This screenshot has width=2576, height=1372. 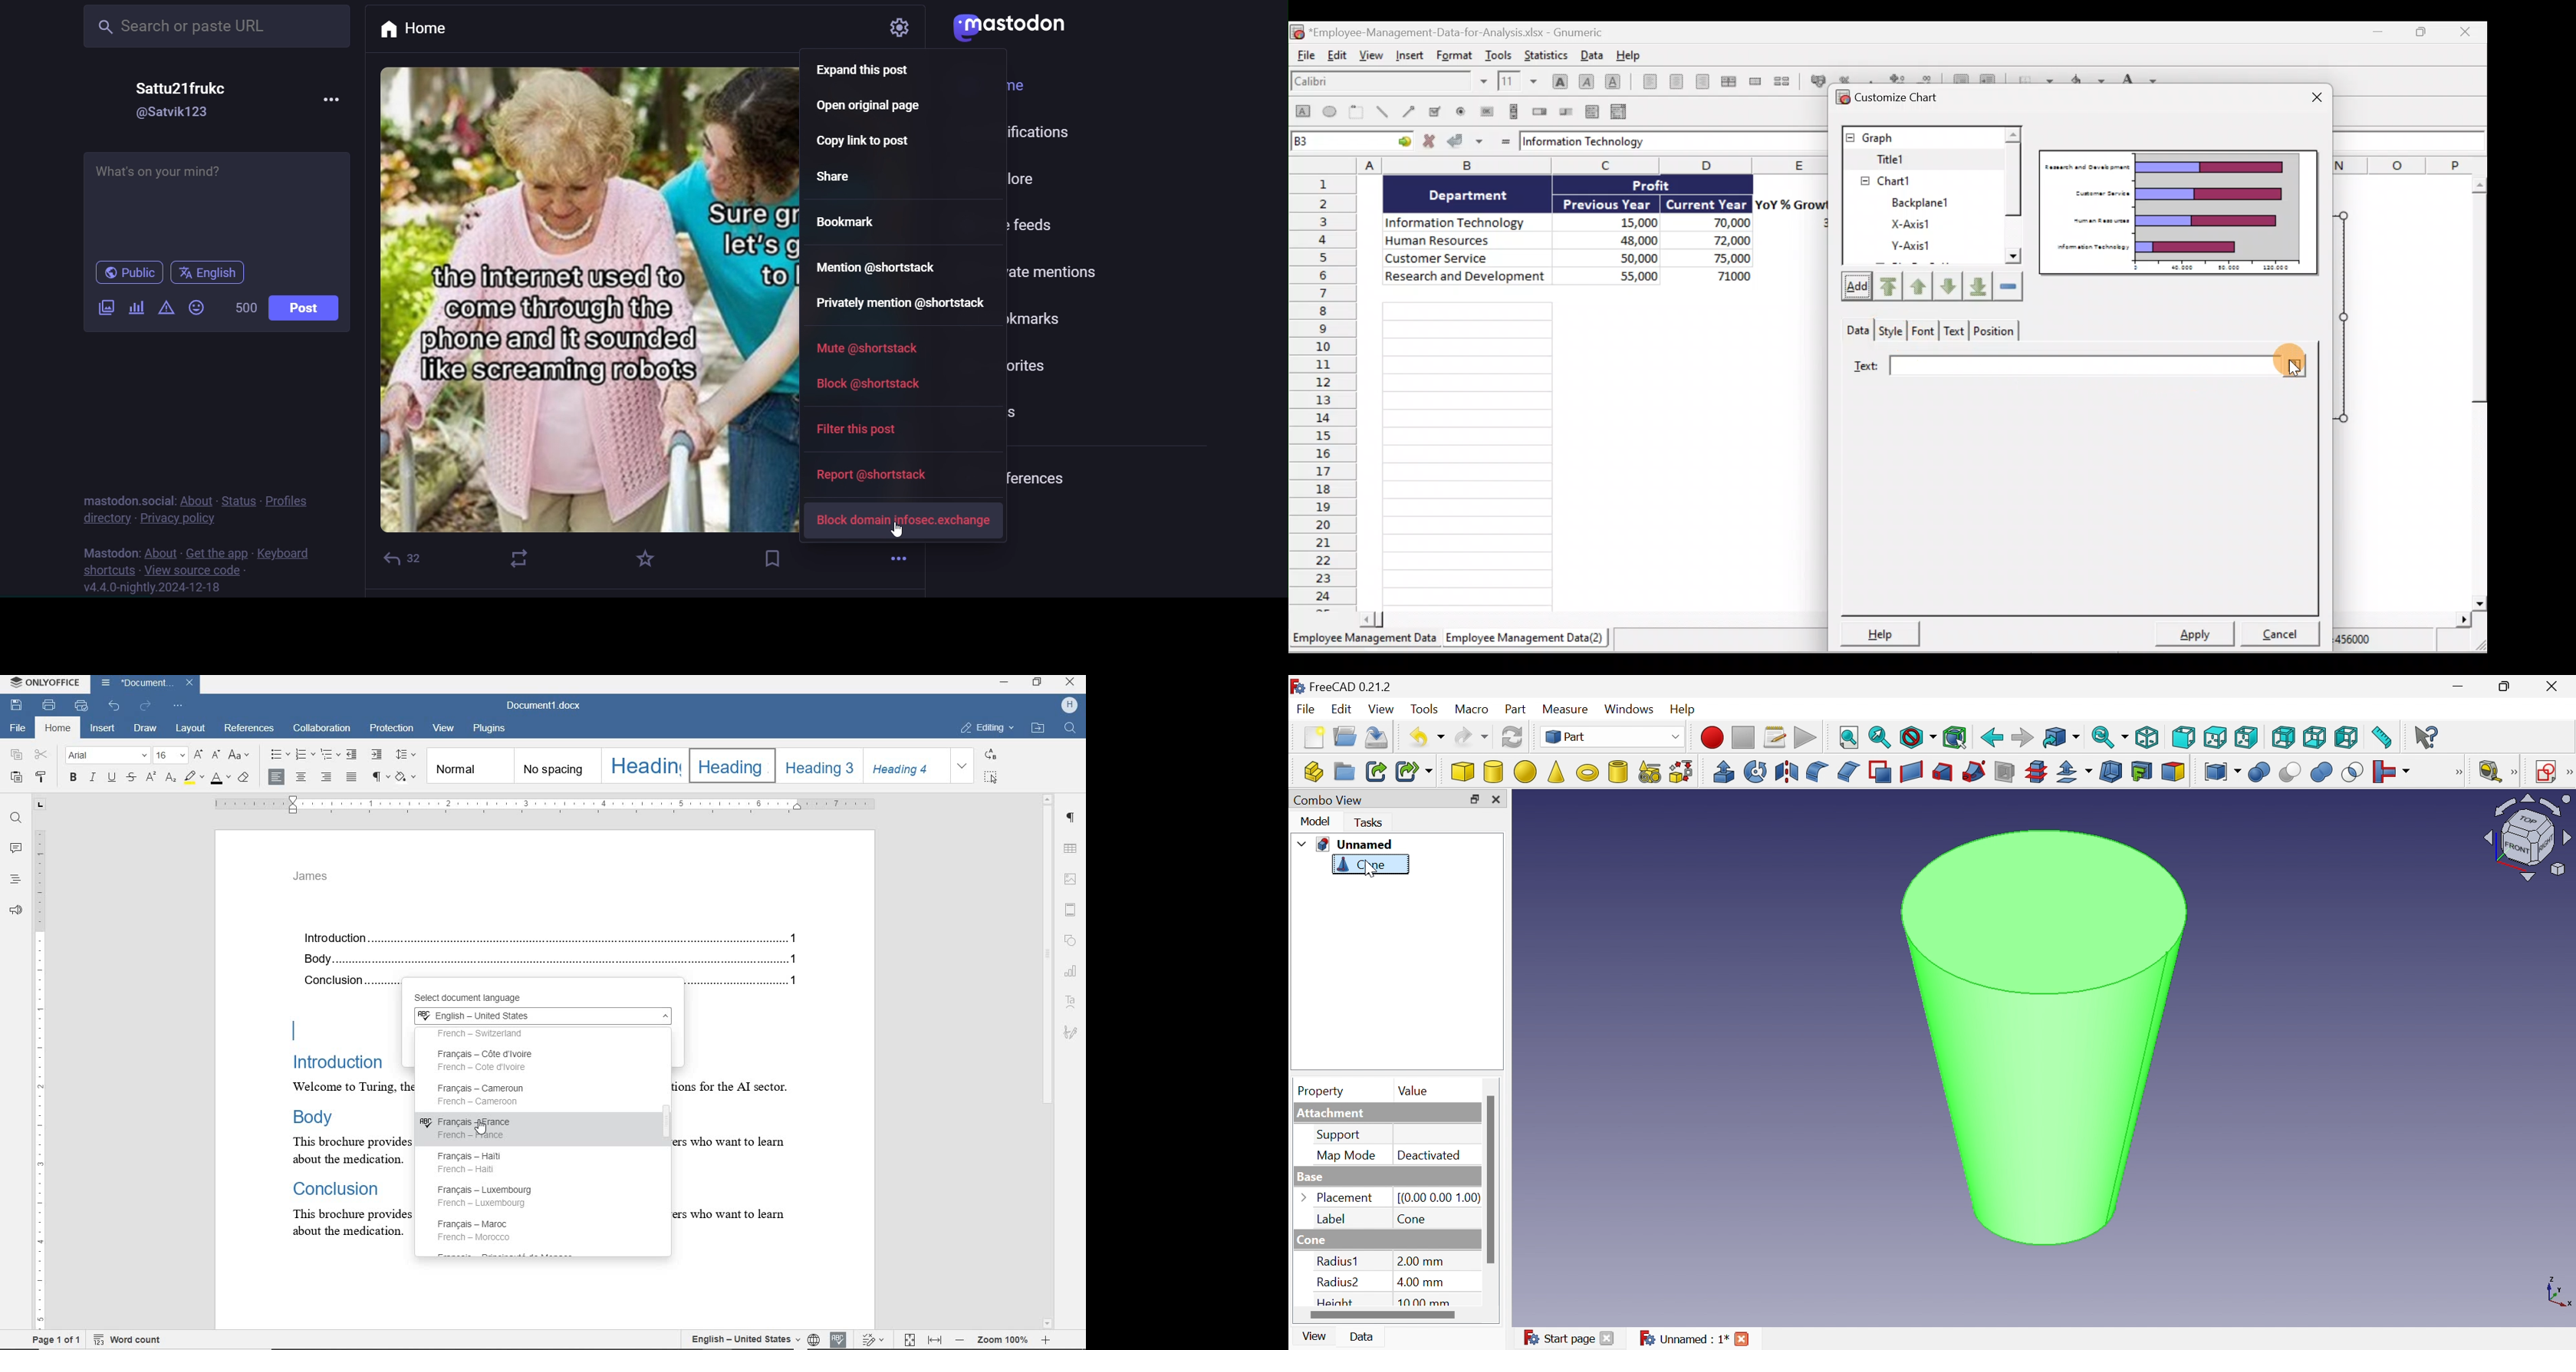 I want to click on Centre horizontally, so click(x=1673, y=81).